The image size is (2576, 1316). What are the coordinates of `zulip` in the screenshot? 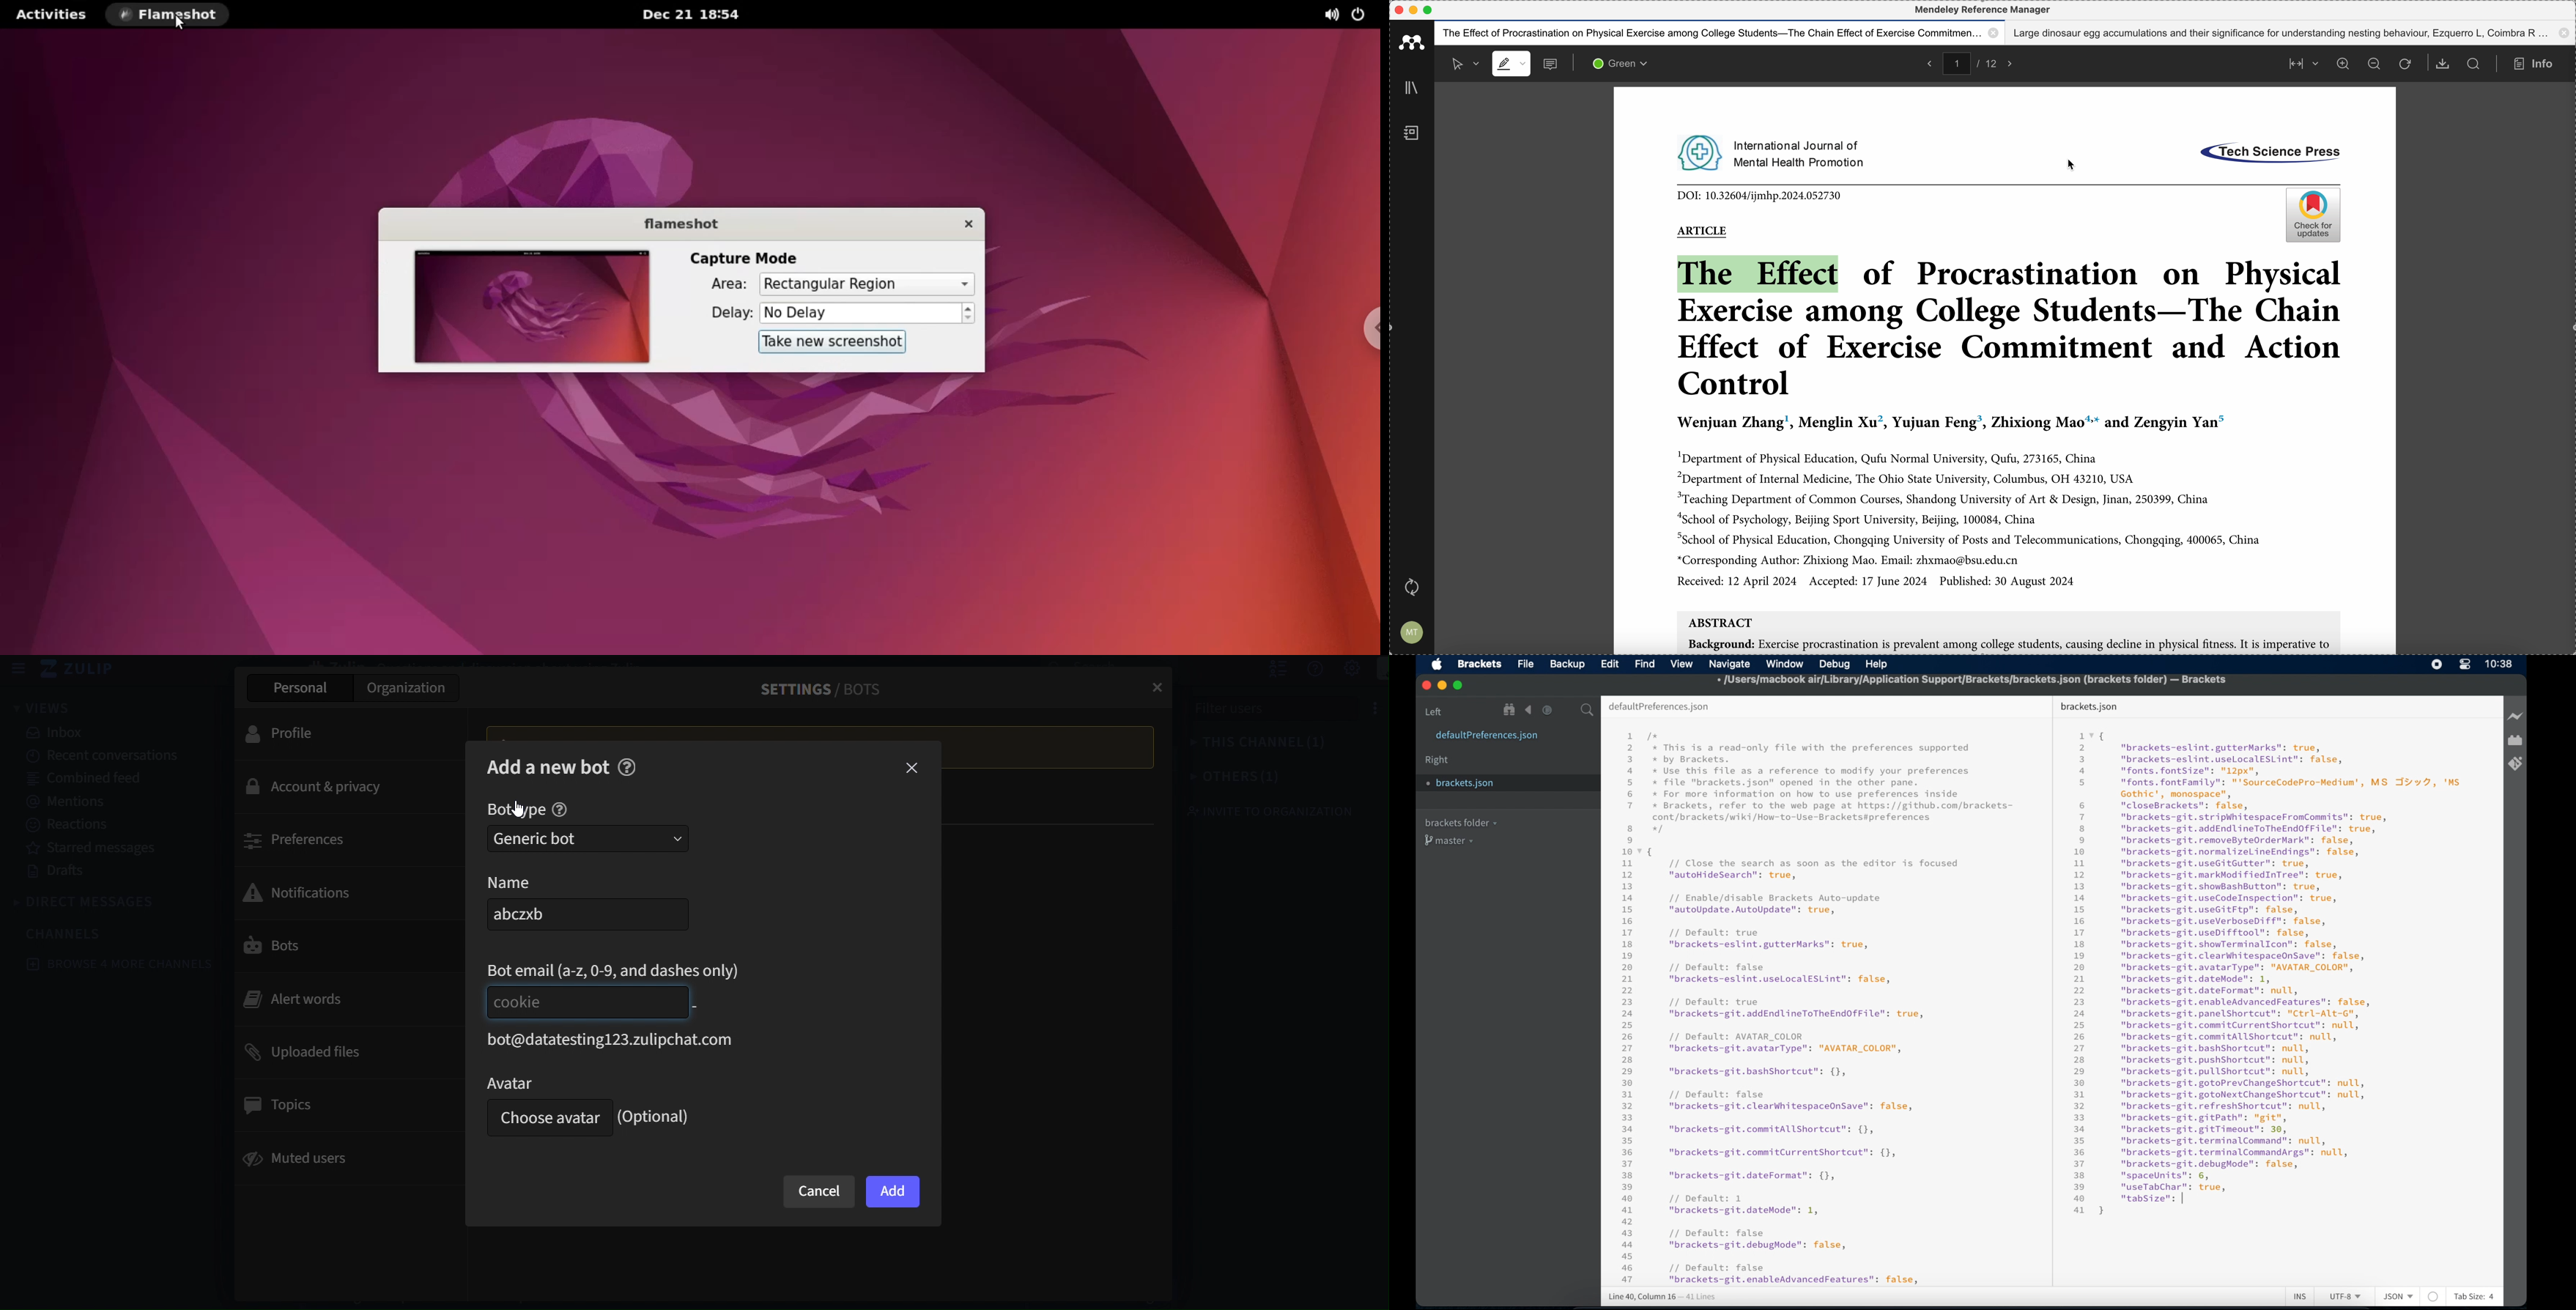 It's located at (83, 670).